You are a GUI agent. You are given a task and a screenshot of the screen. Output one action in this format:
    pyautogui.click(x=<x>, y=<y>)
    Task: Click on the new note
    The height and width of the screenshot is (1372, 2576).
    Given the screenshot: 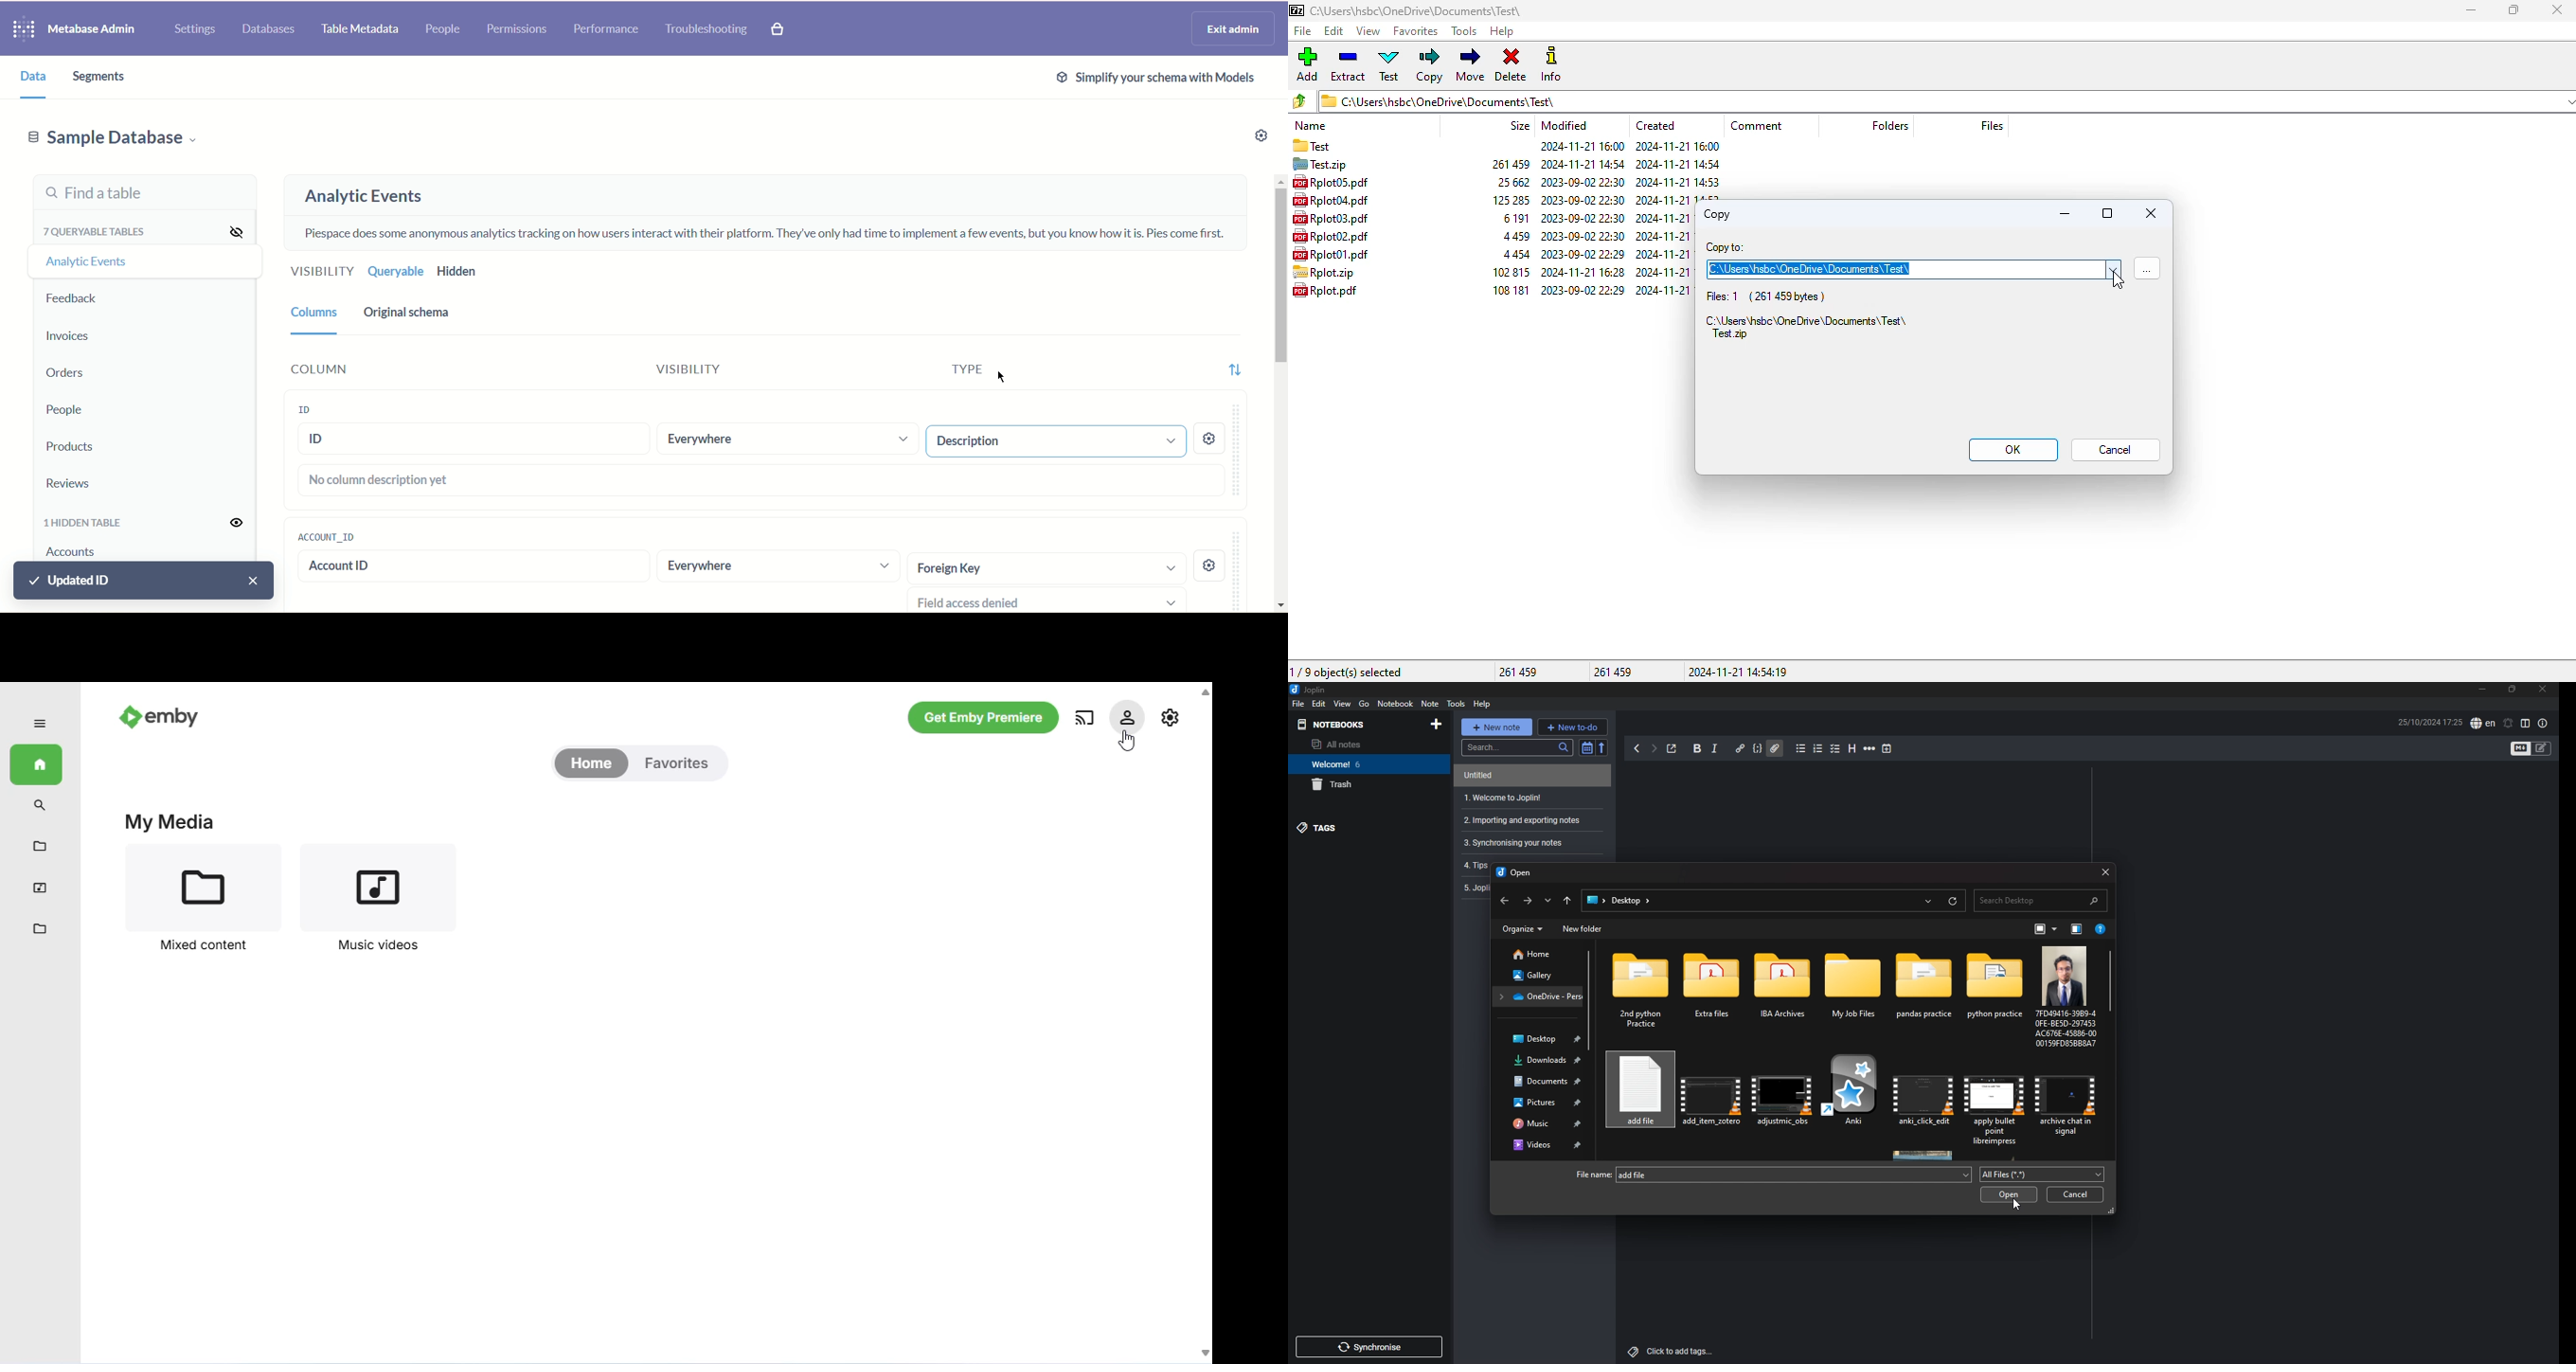 What is the action you would take?
    pyautogui.click(x=1497, y=727)
    